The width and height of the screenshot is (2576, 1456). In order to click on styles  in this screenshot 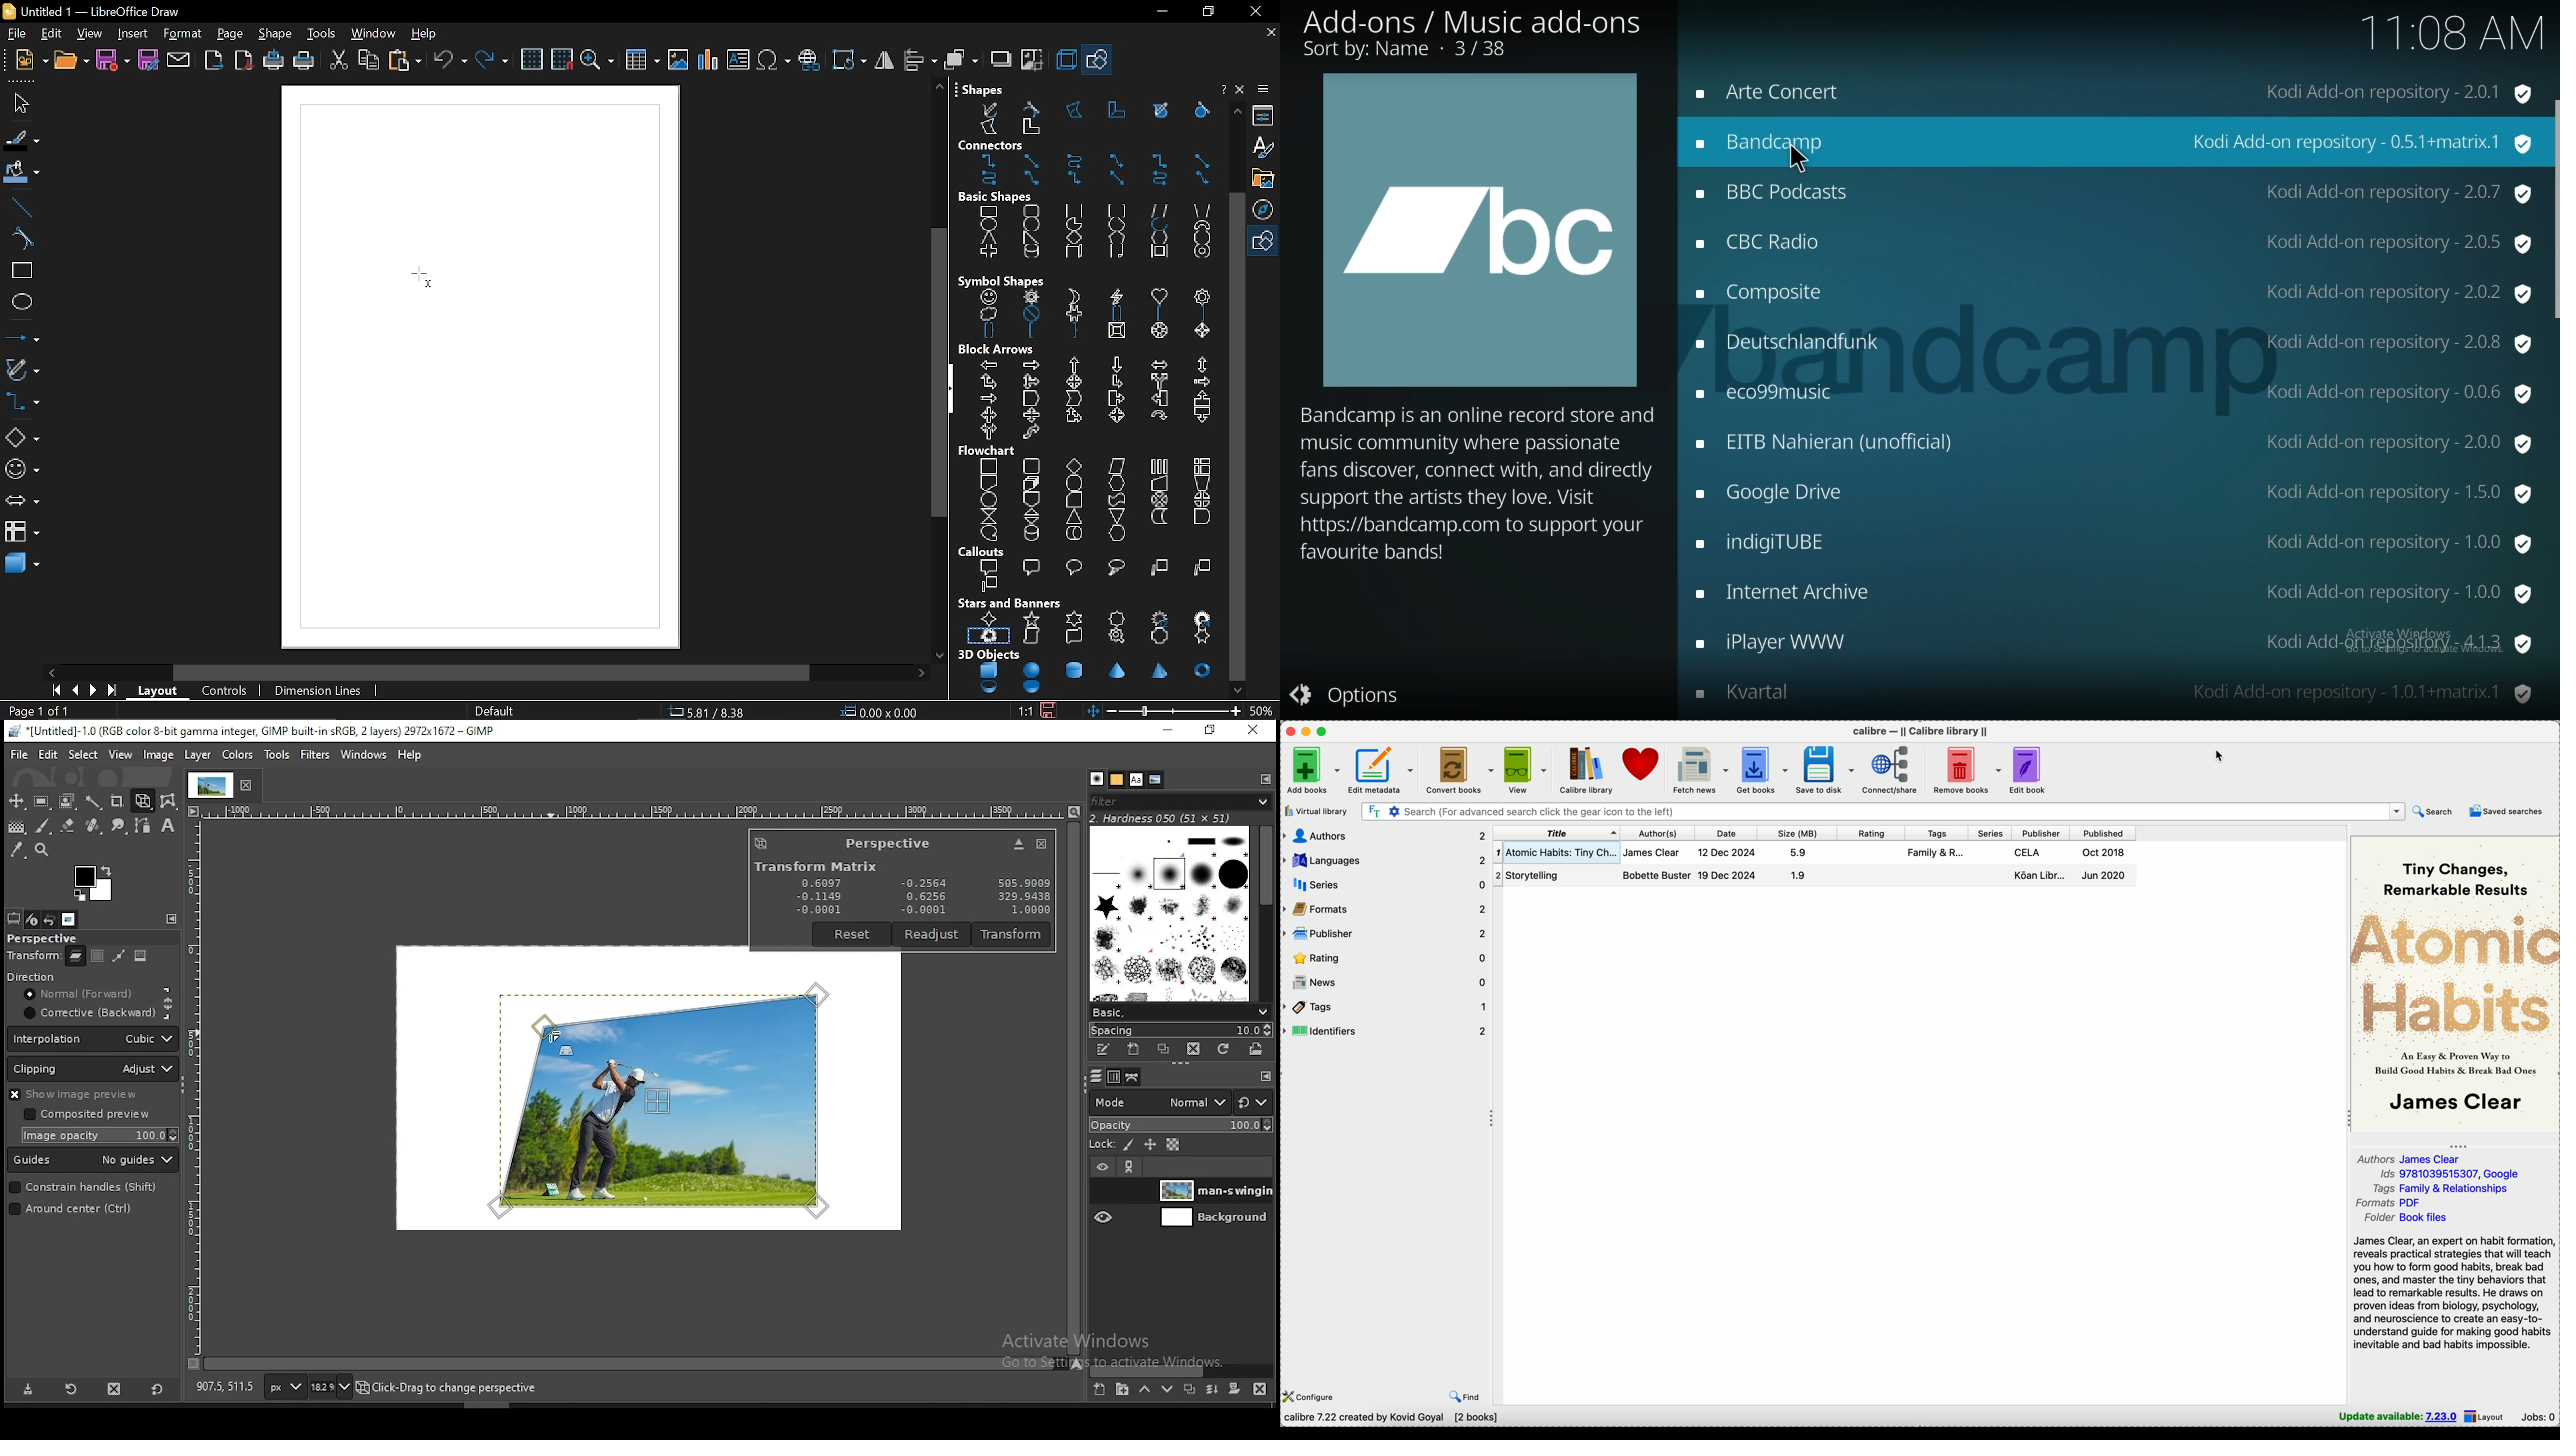, I will do `click(1266, 147)`.